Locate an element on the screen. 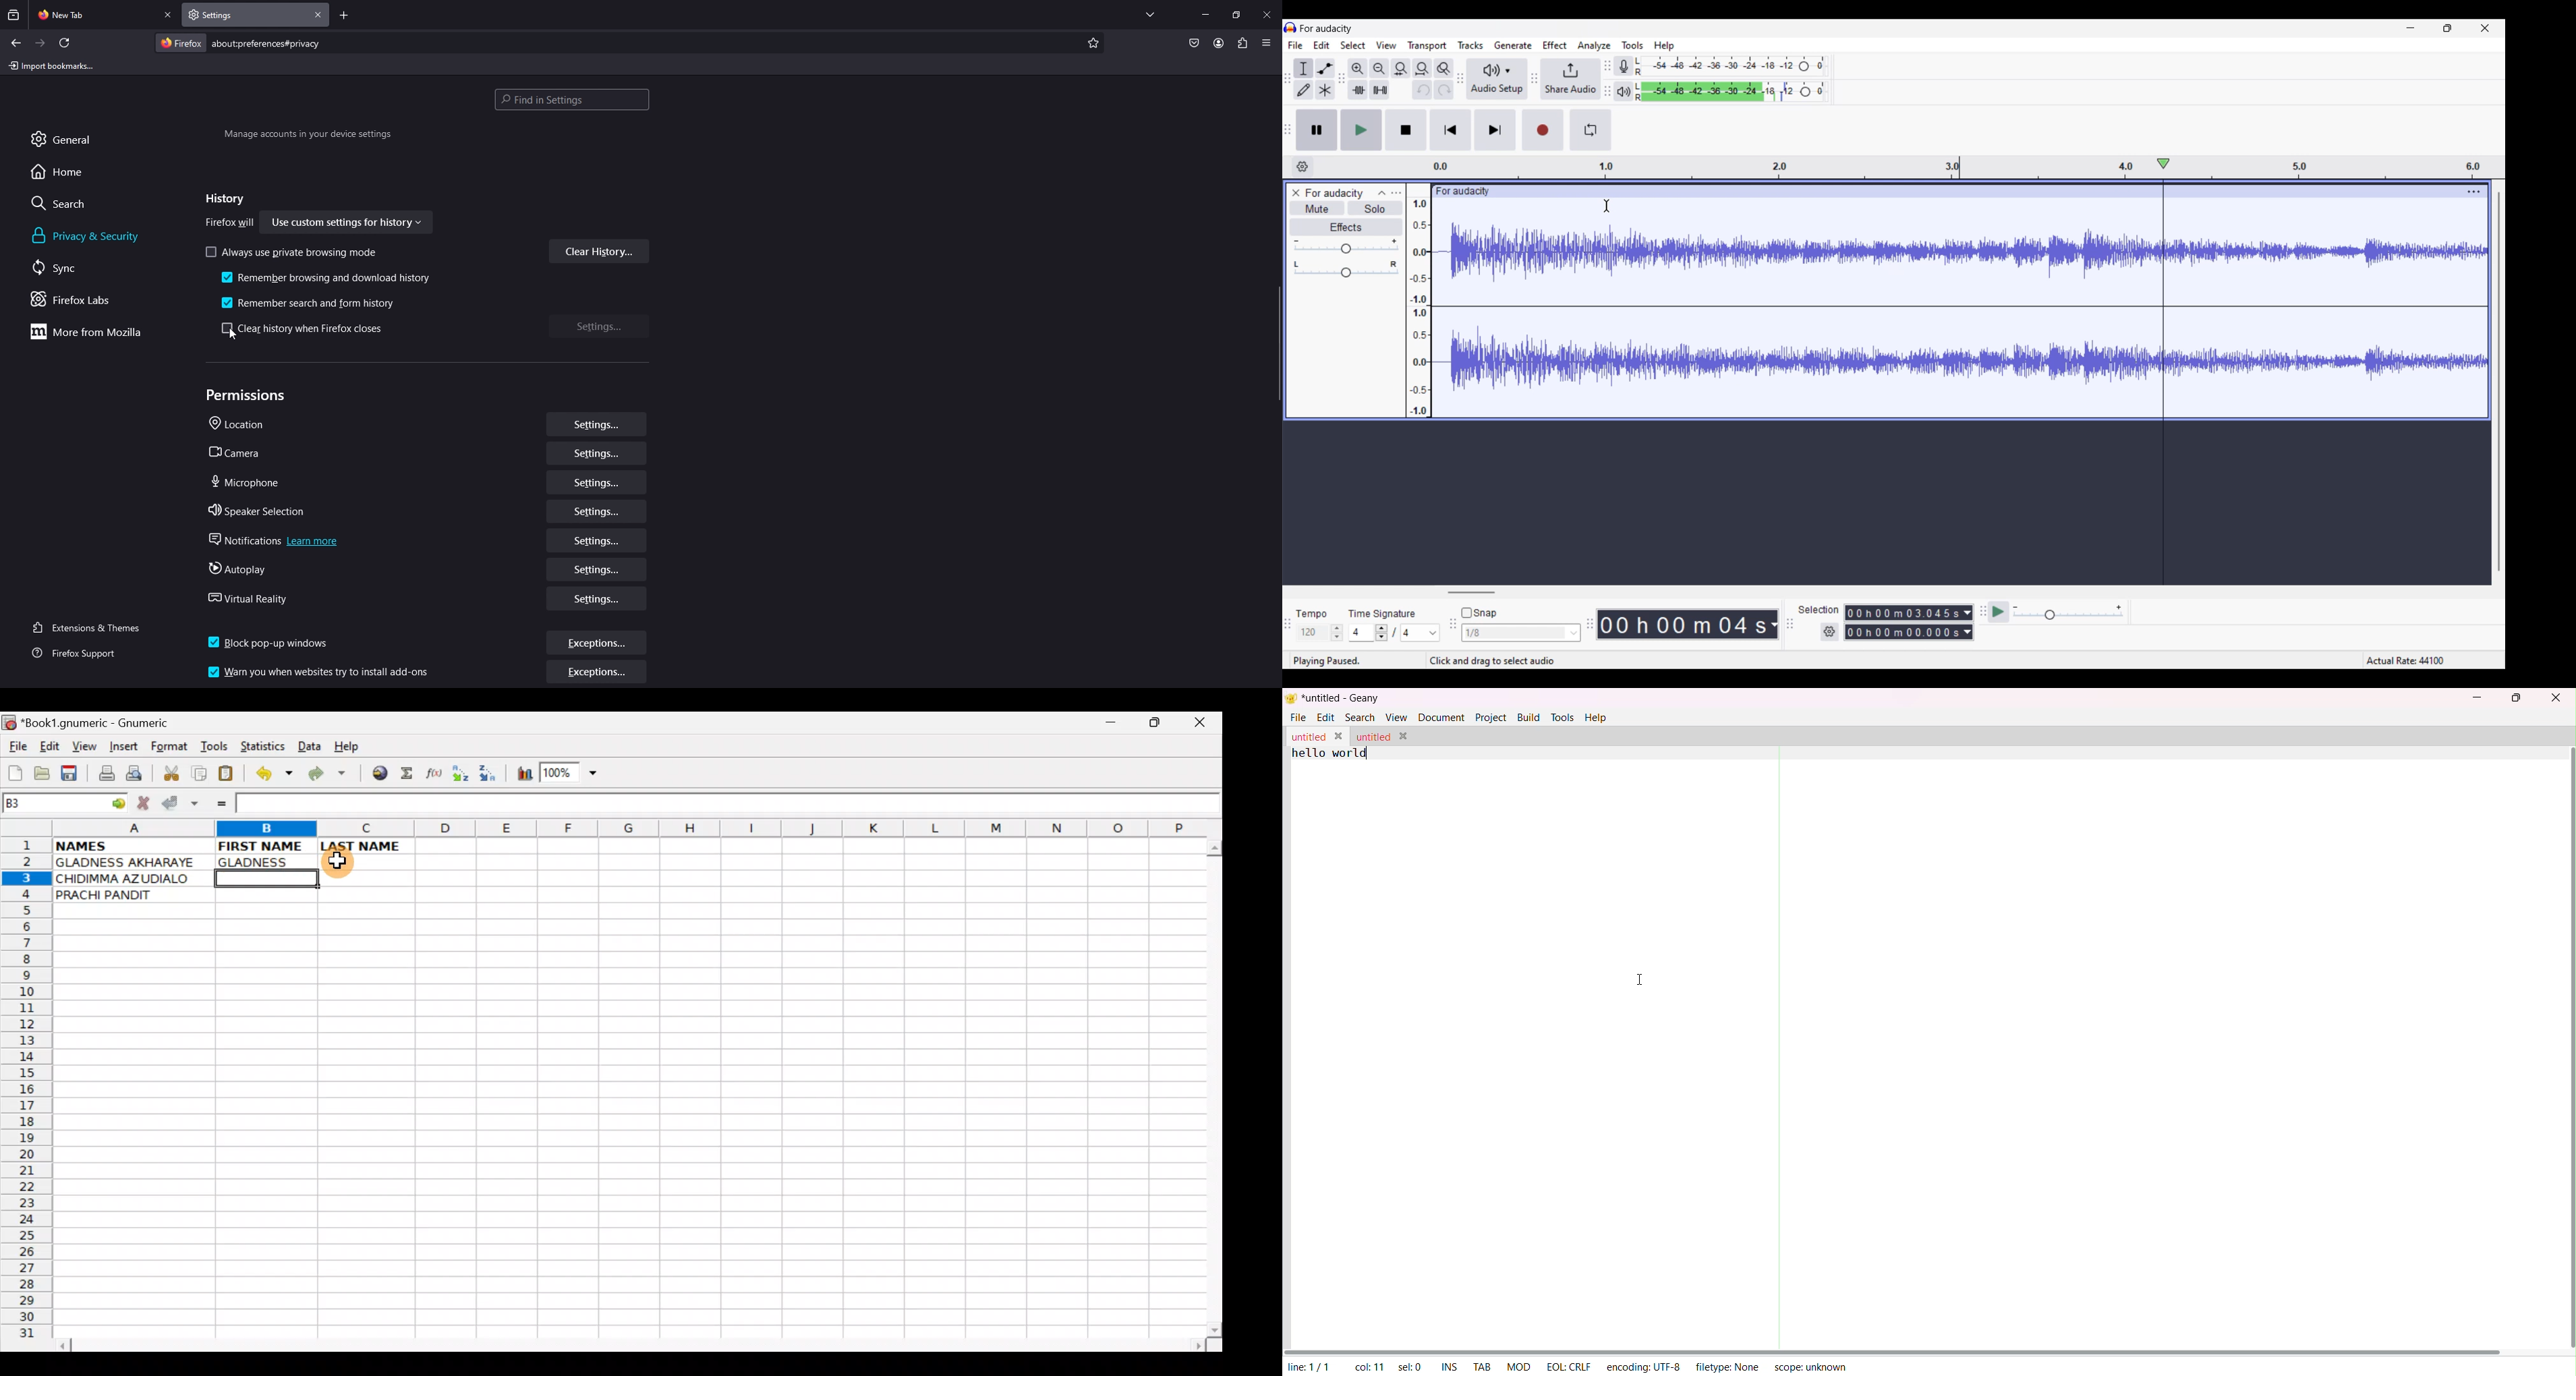 This screenshot has width=2576, height=1400. Share audio is located at coordinates (1570, 79).